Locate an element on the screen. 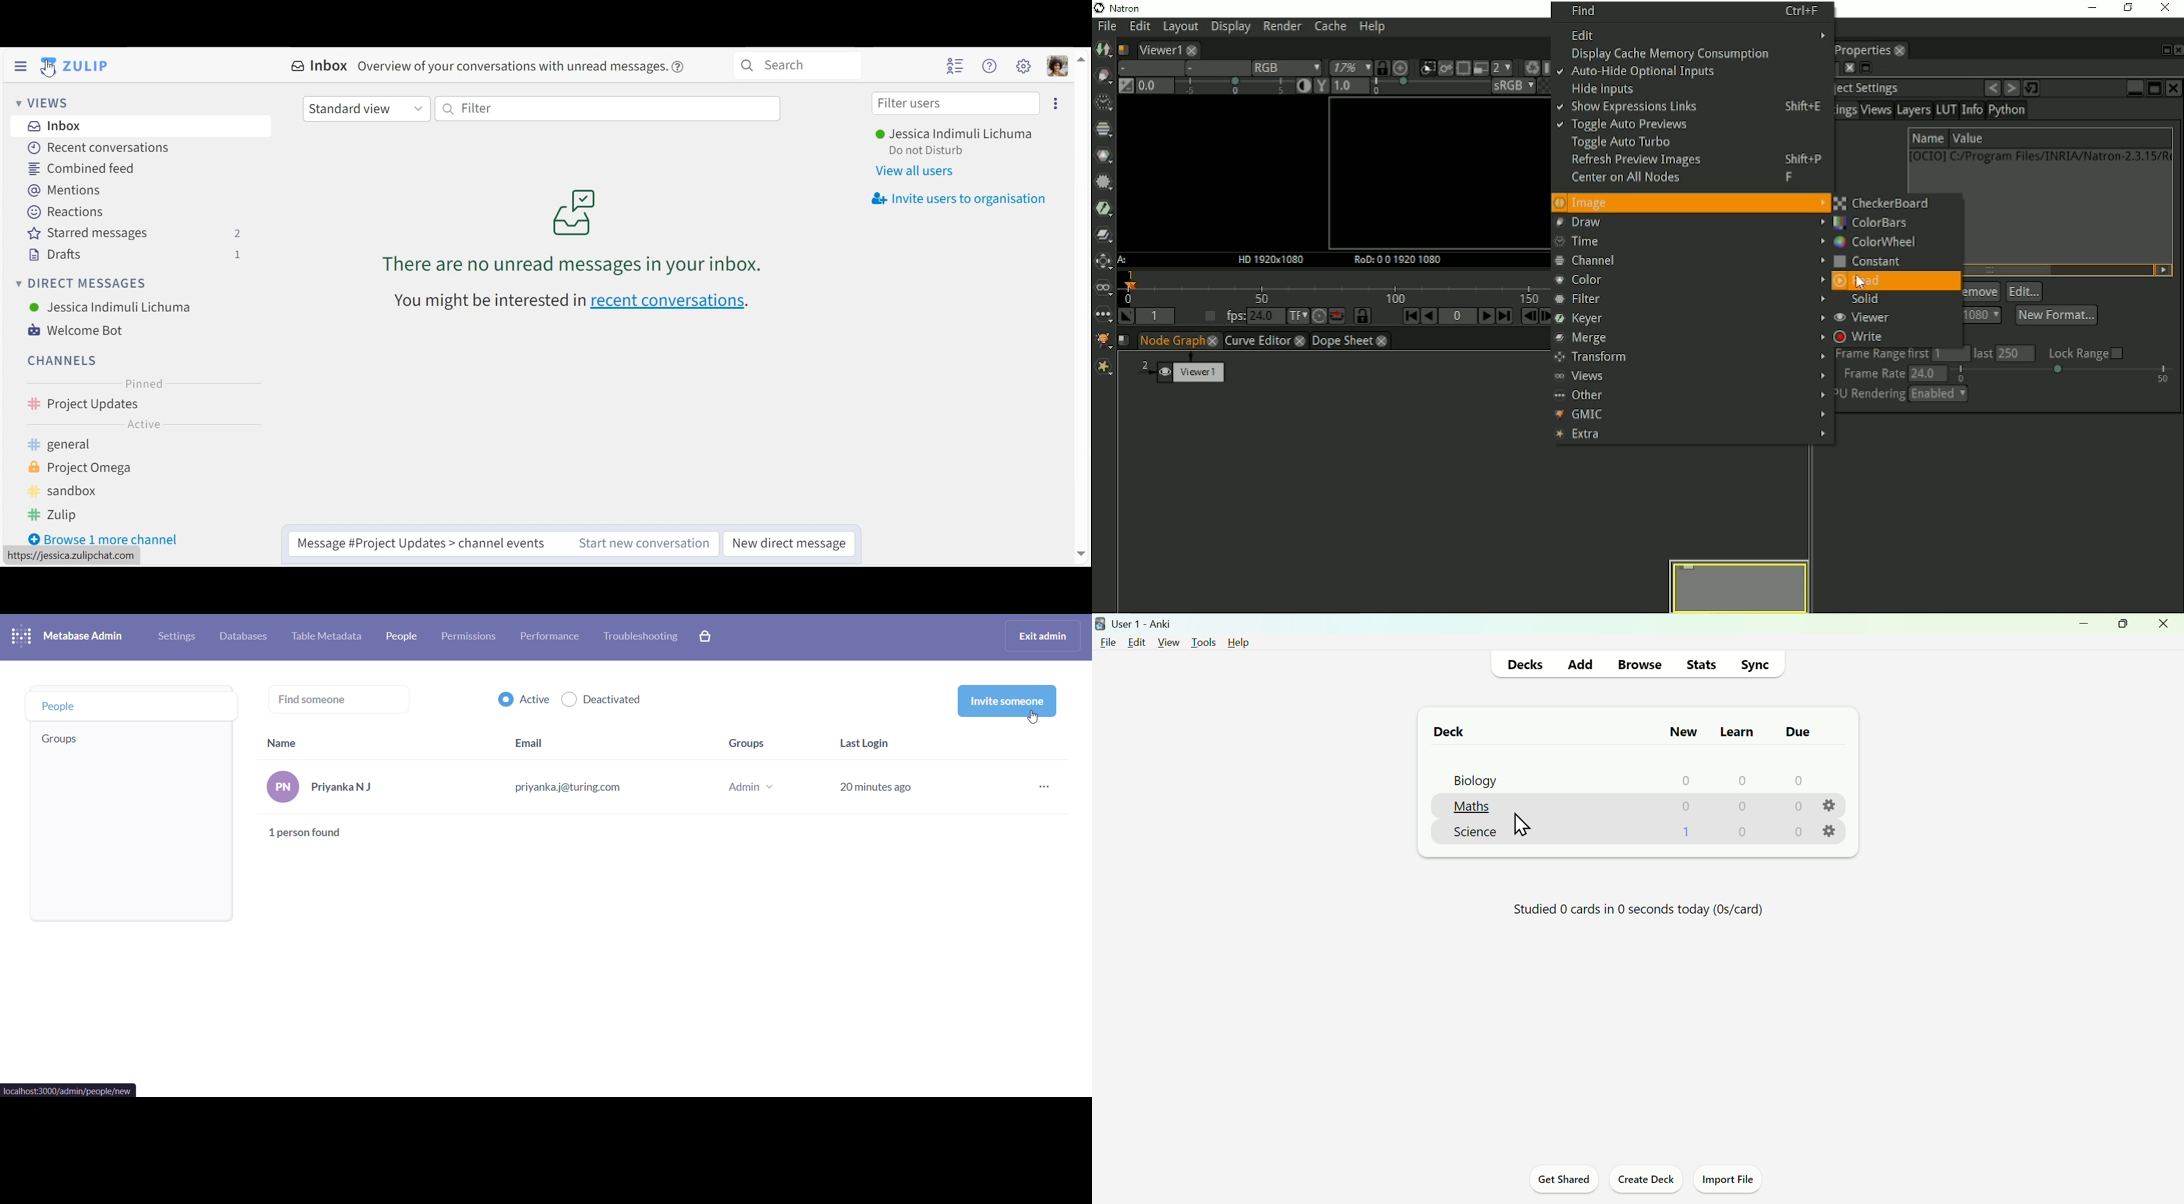 The width and height of the screenshot is (2184, 1204). Cursor is located at coordinates (1524, 824).